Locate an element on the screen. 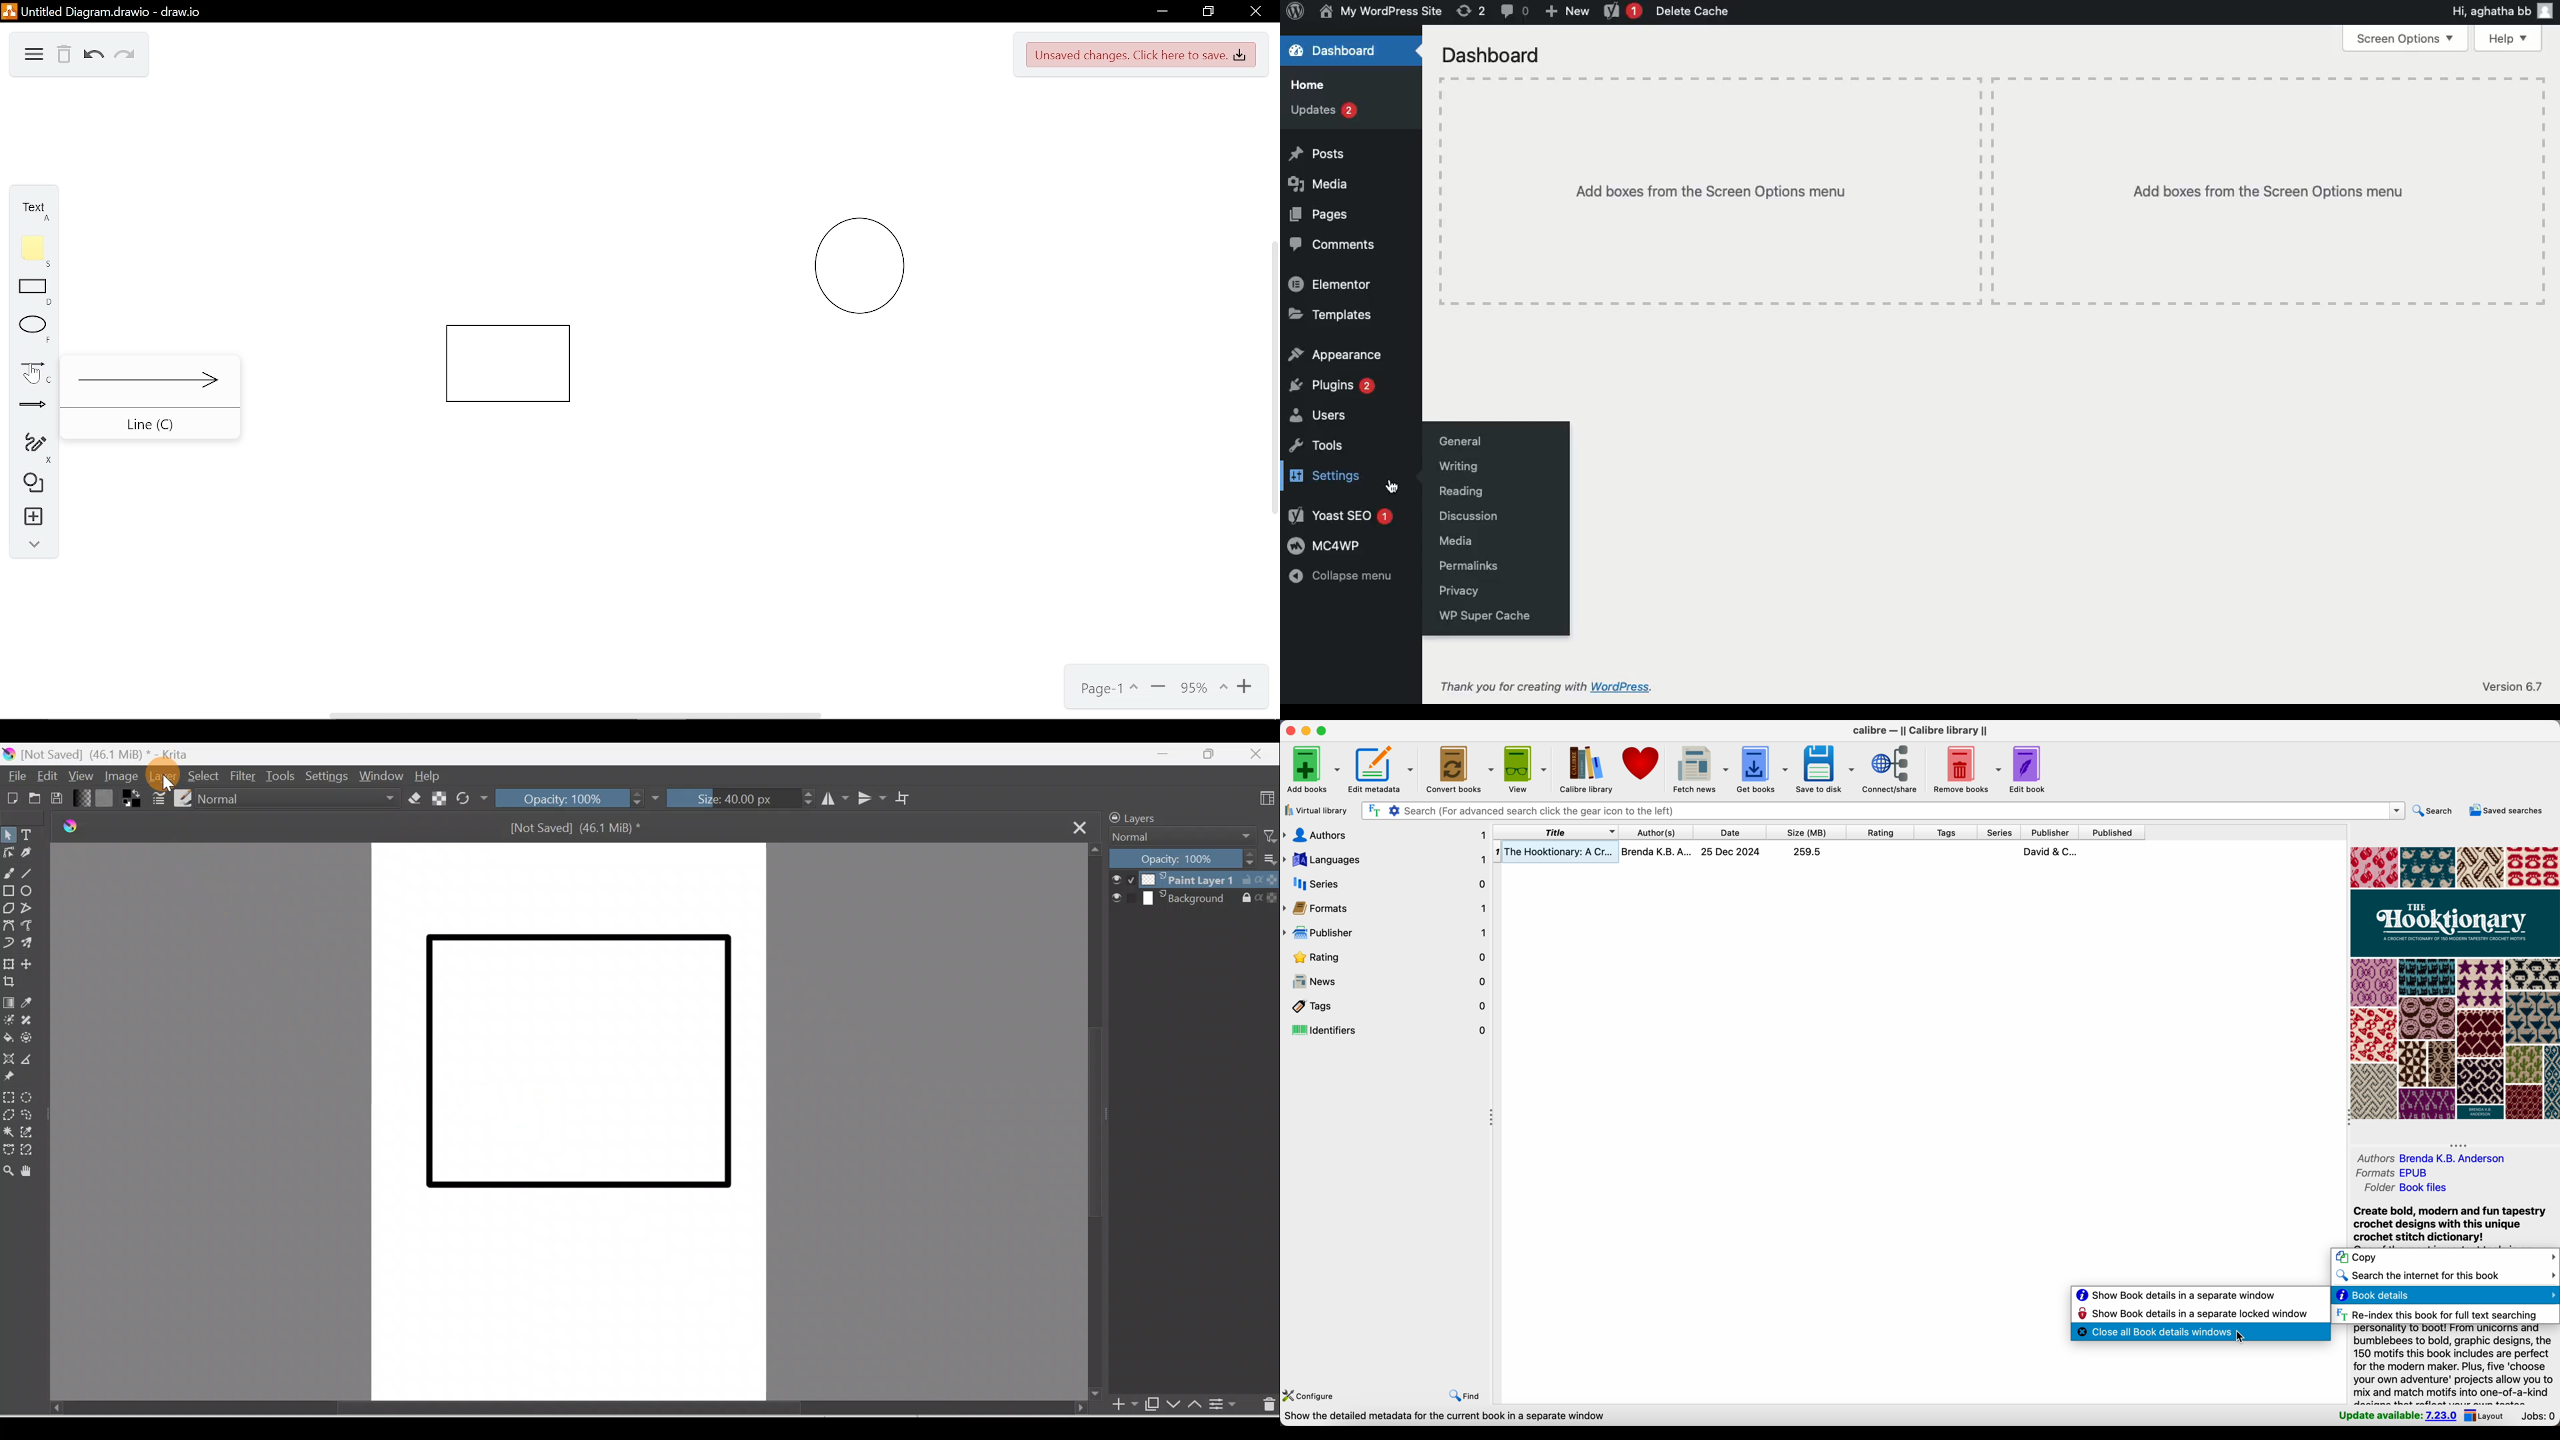  (2) Revisions is located at coordinates (1468, 10).